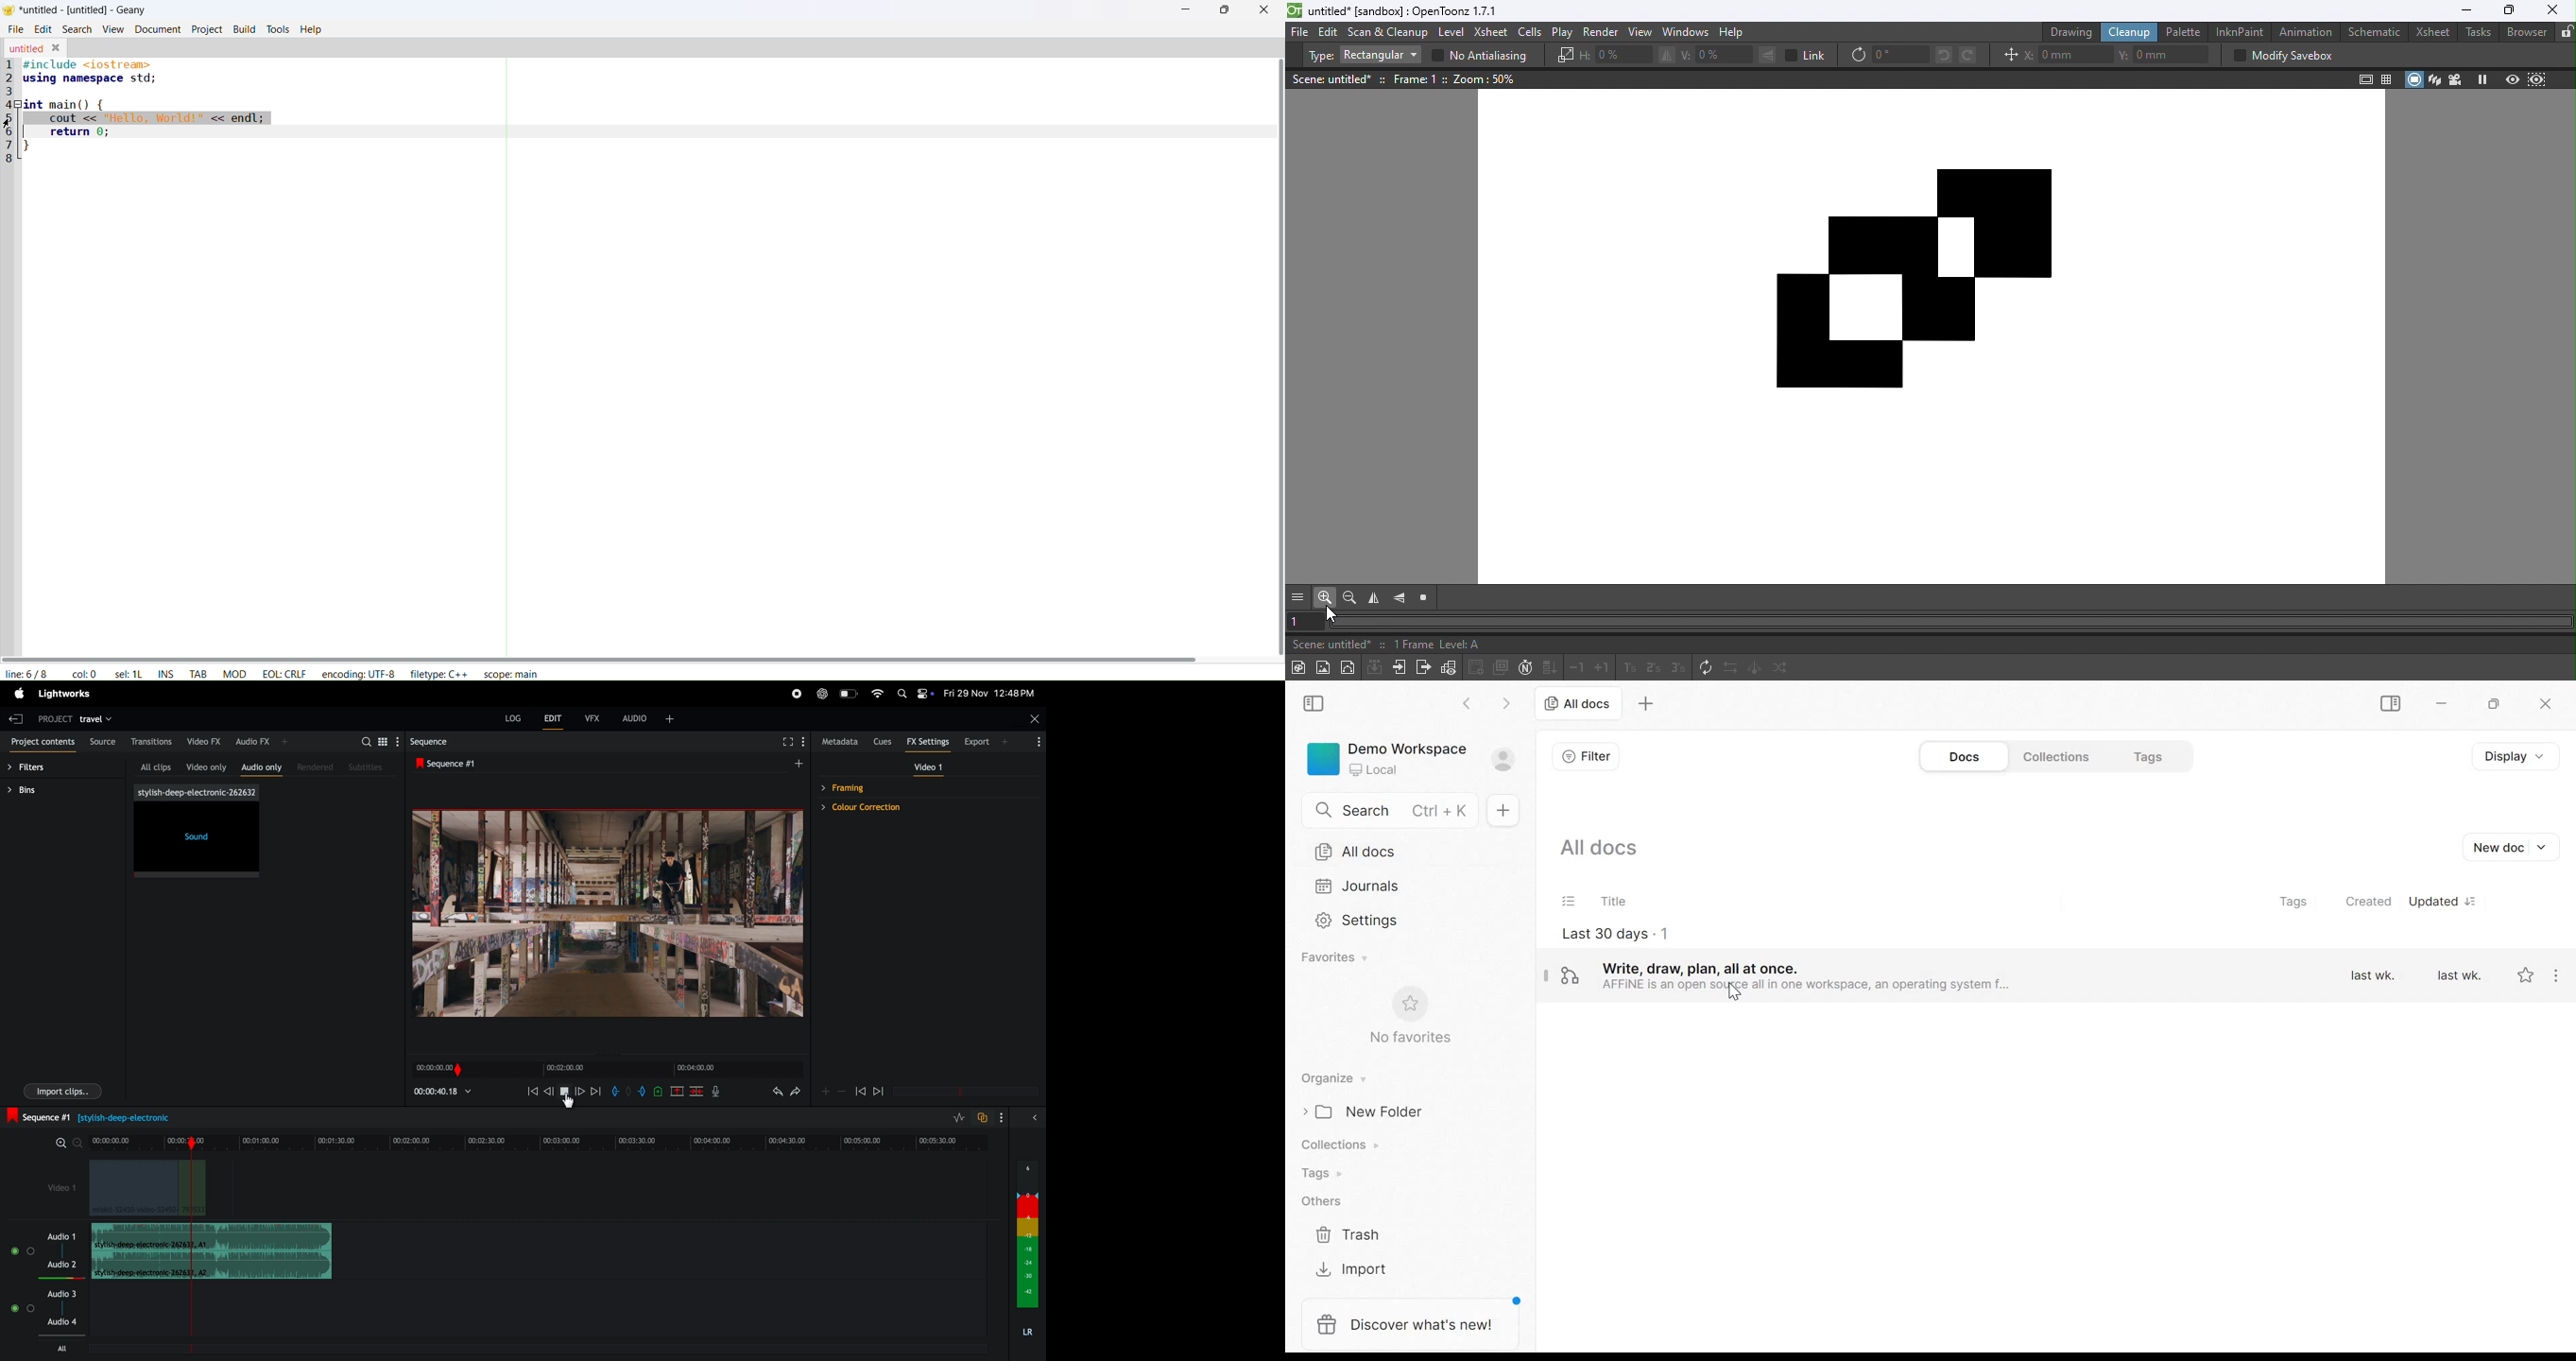 This screenshot has height=1372, width=2576. What do you see at coordinates (929, 742) in the screenshot?
I see `fx settigs` at bounding box center [929, 742].